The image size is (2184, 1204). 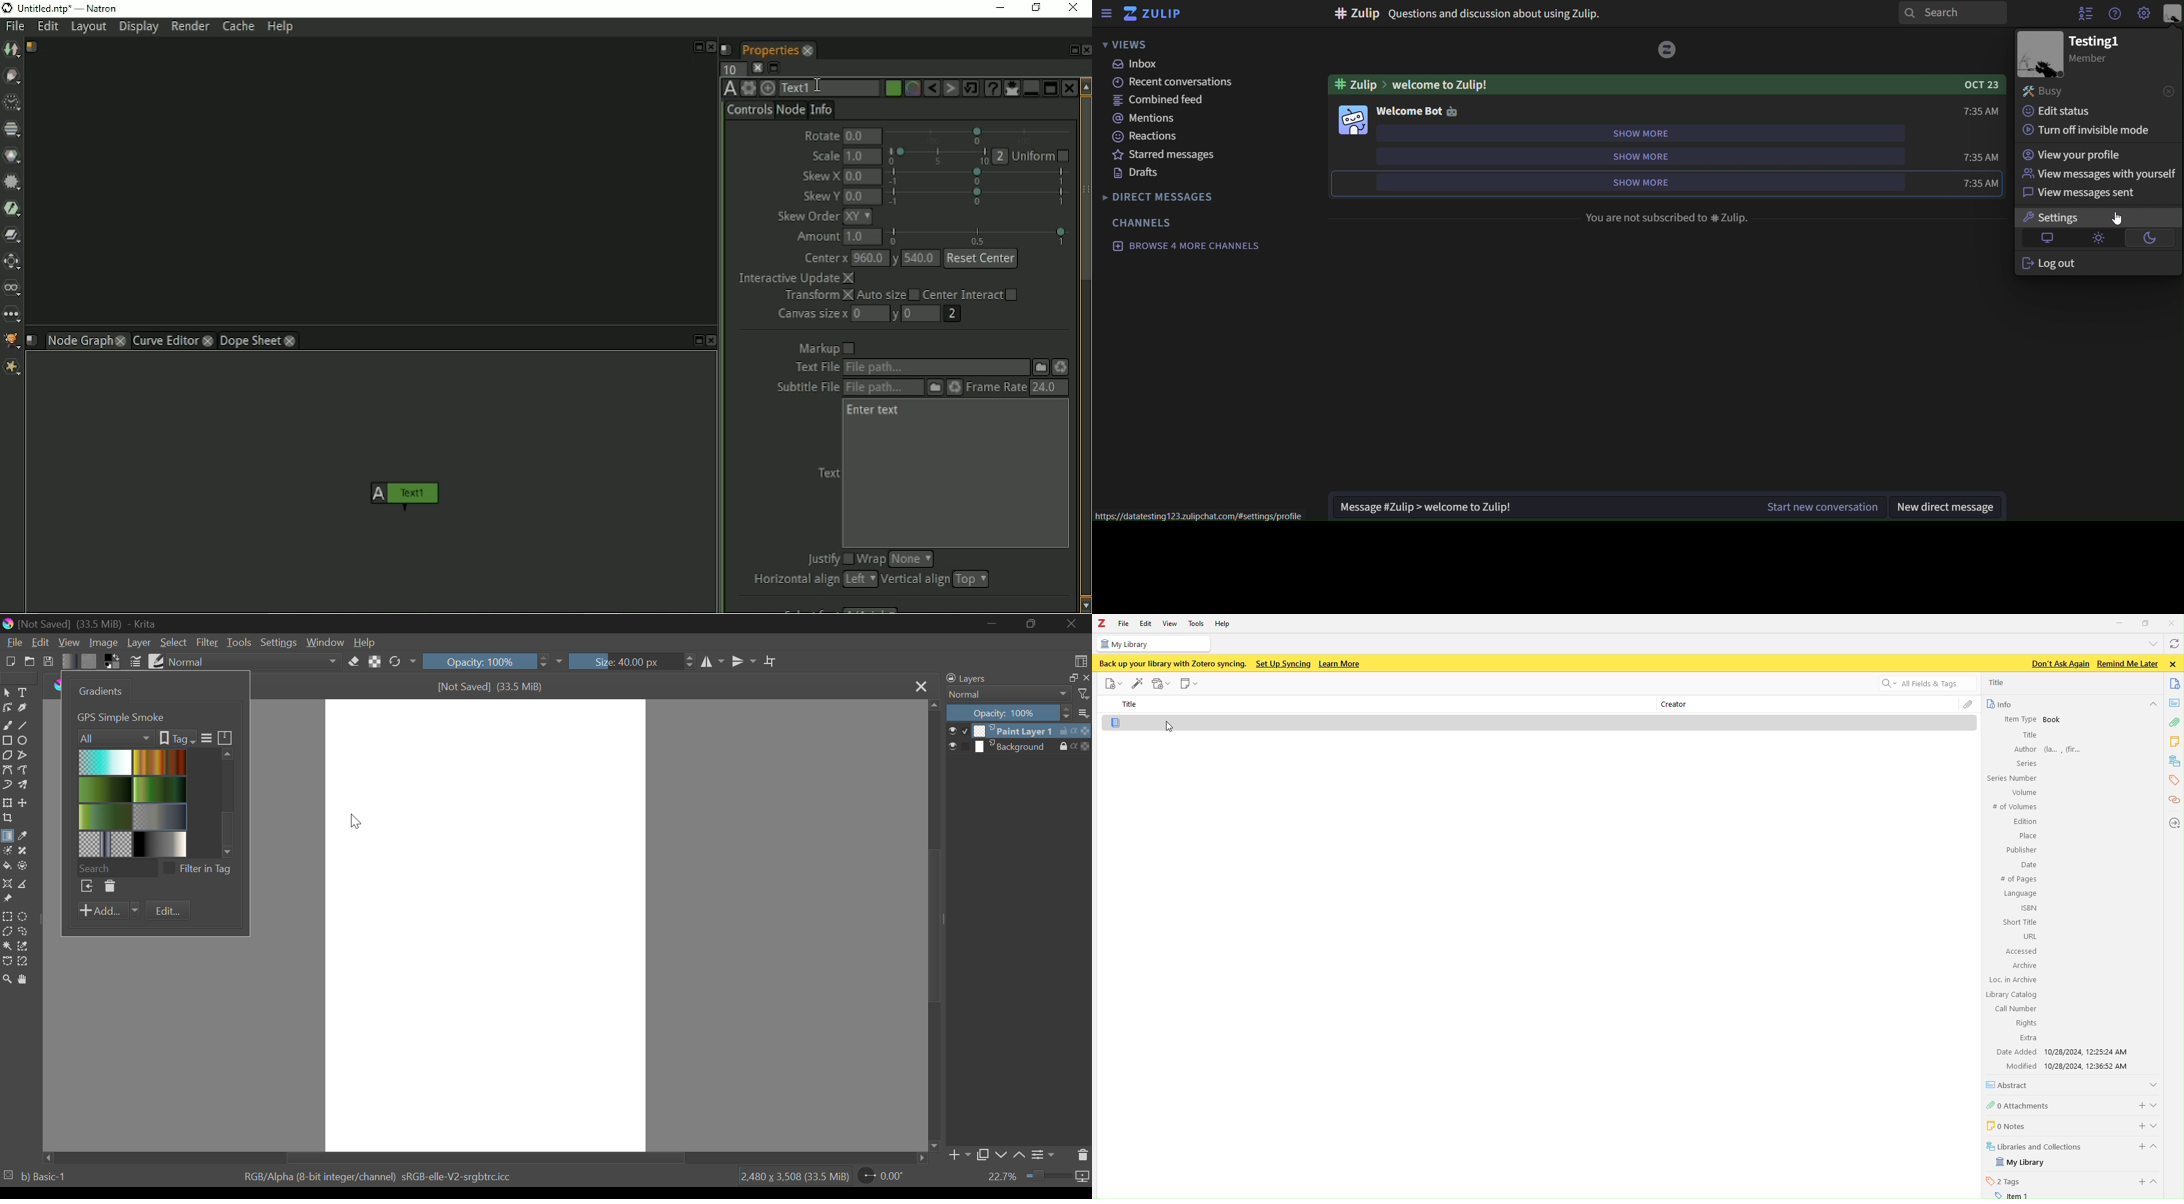 What do you see at coordinates (365, 642) in the screenshot?
I see `Help` at bounding box center [365, 642].